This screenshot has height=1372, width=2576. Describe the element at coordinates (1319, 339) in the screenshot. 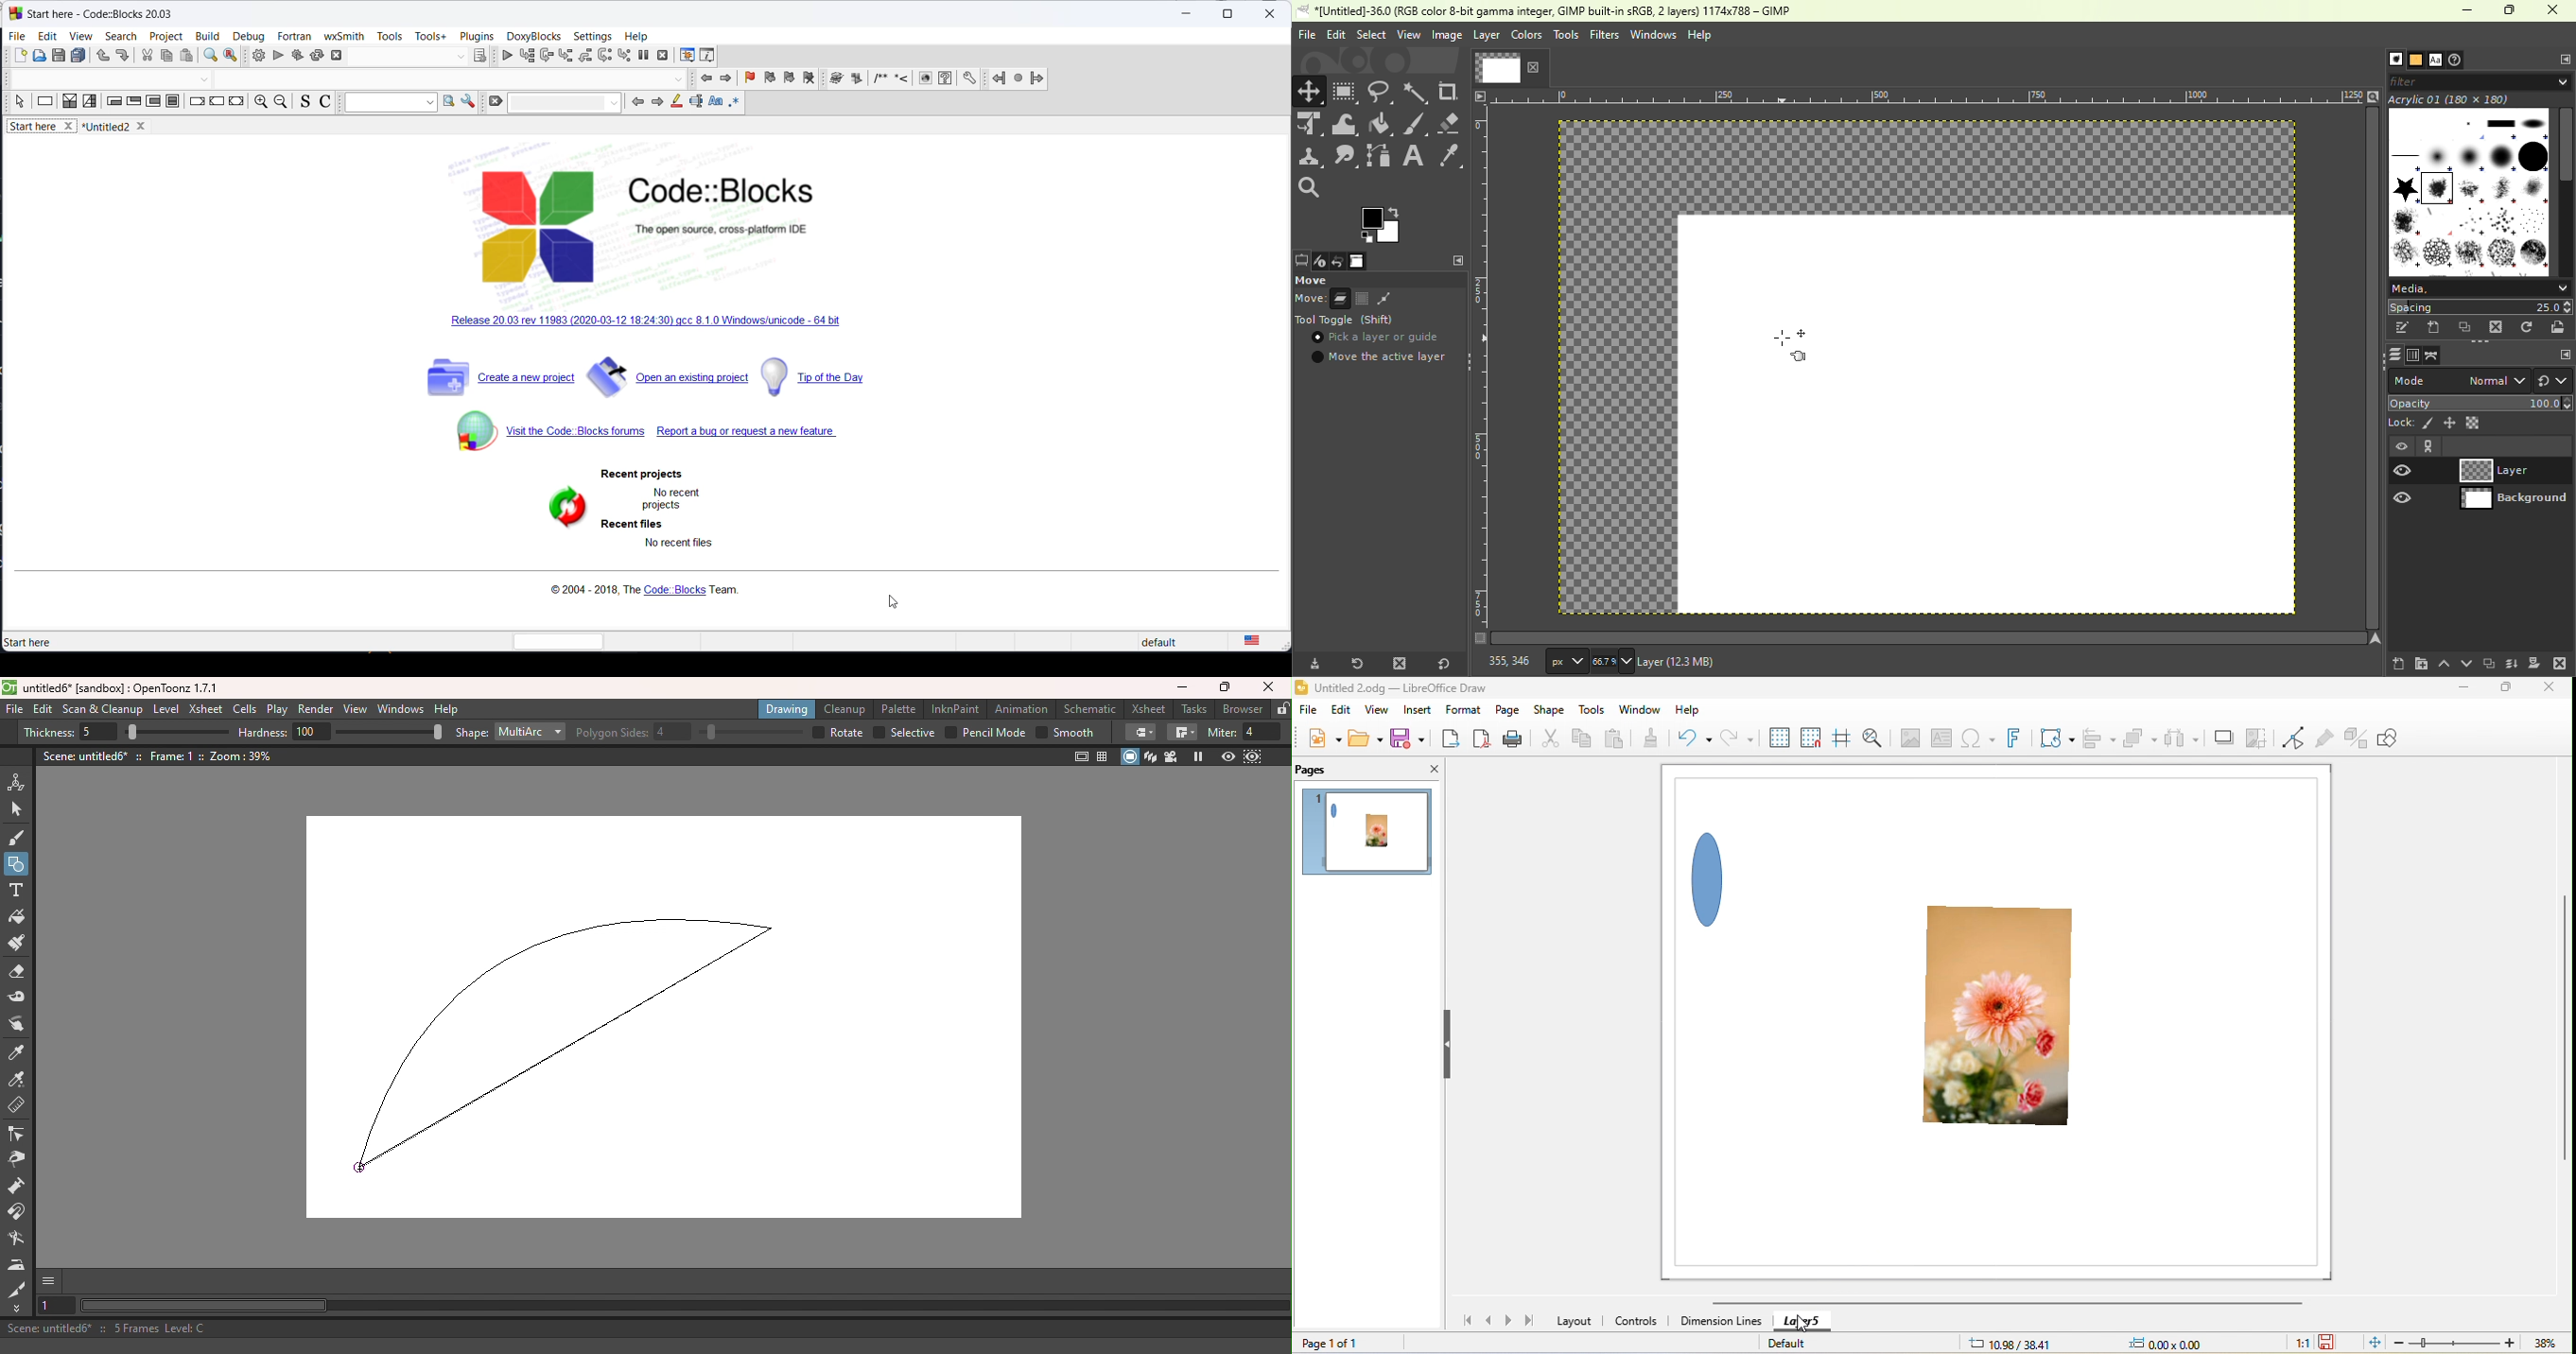

I see `Cursor` at that location.